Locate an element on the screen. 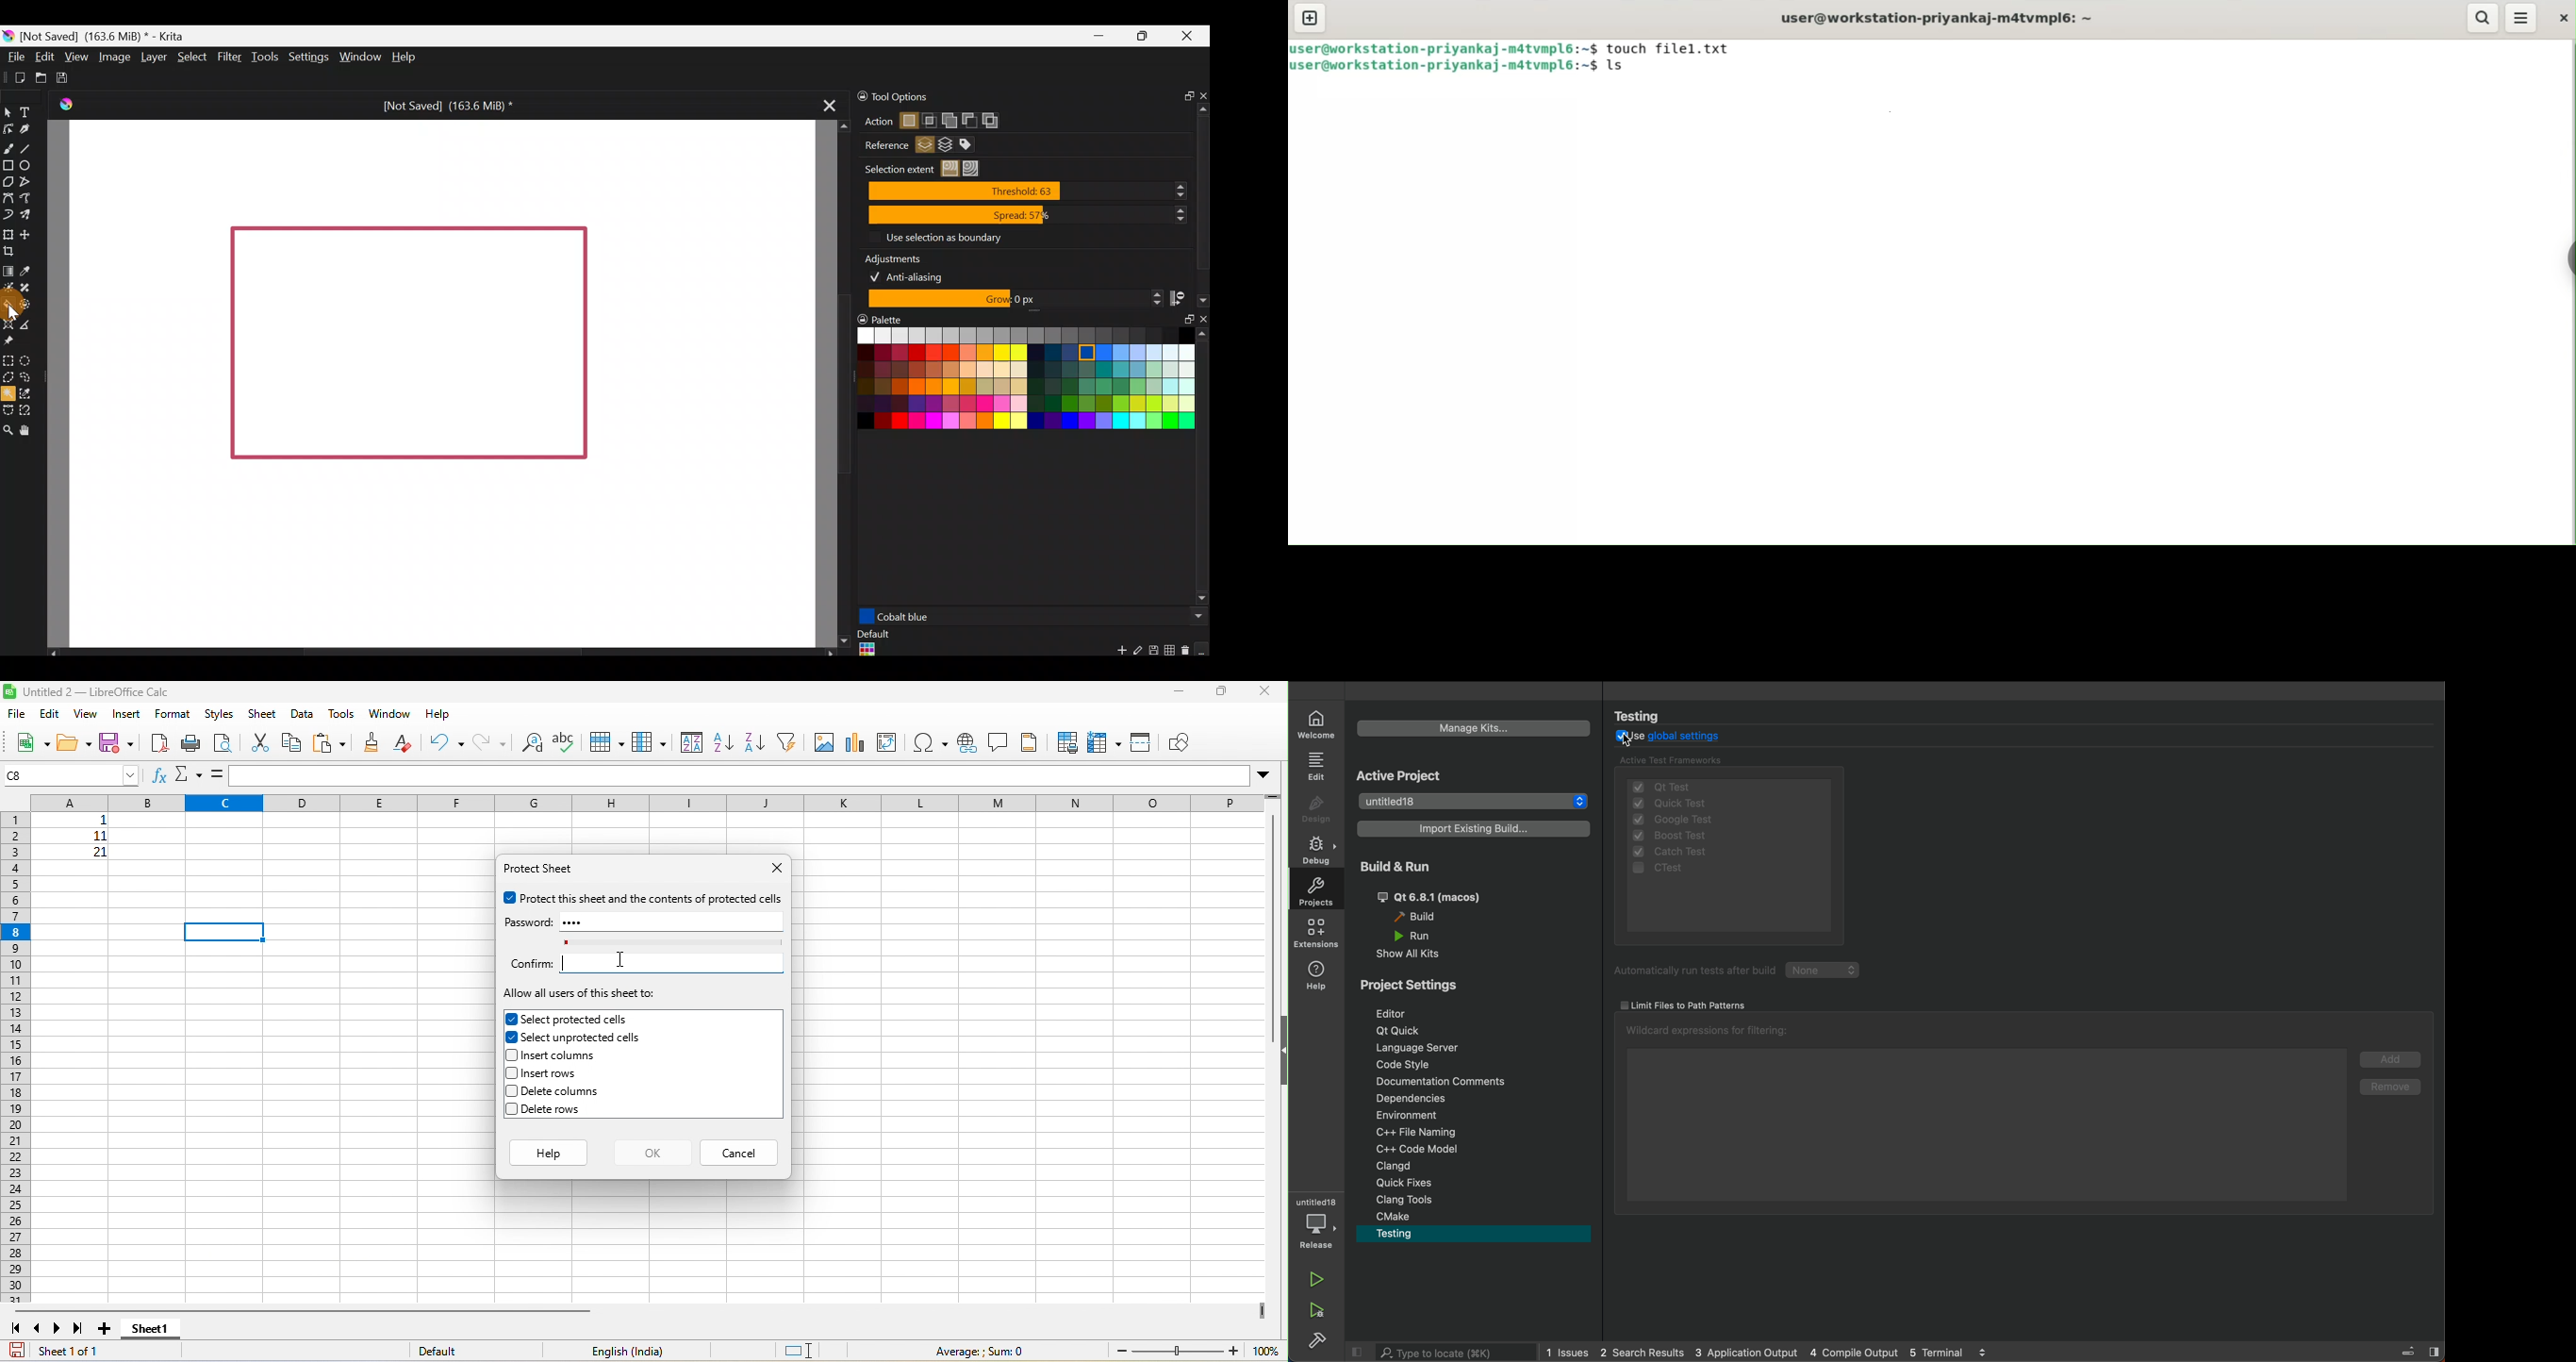 Image resolution: width=2576 pixels, height=1372 pixels. language server is located at coordinates (1470, 1050).